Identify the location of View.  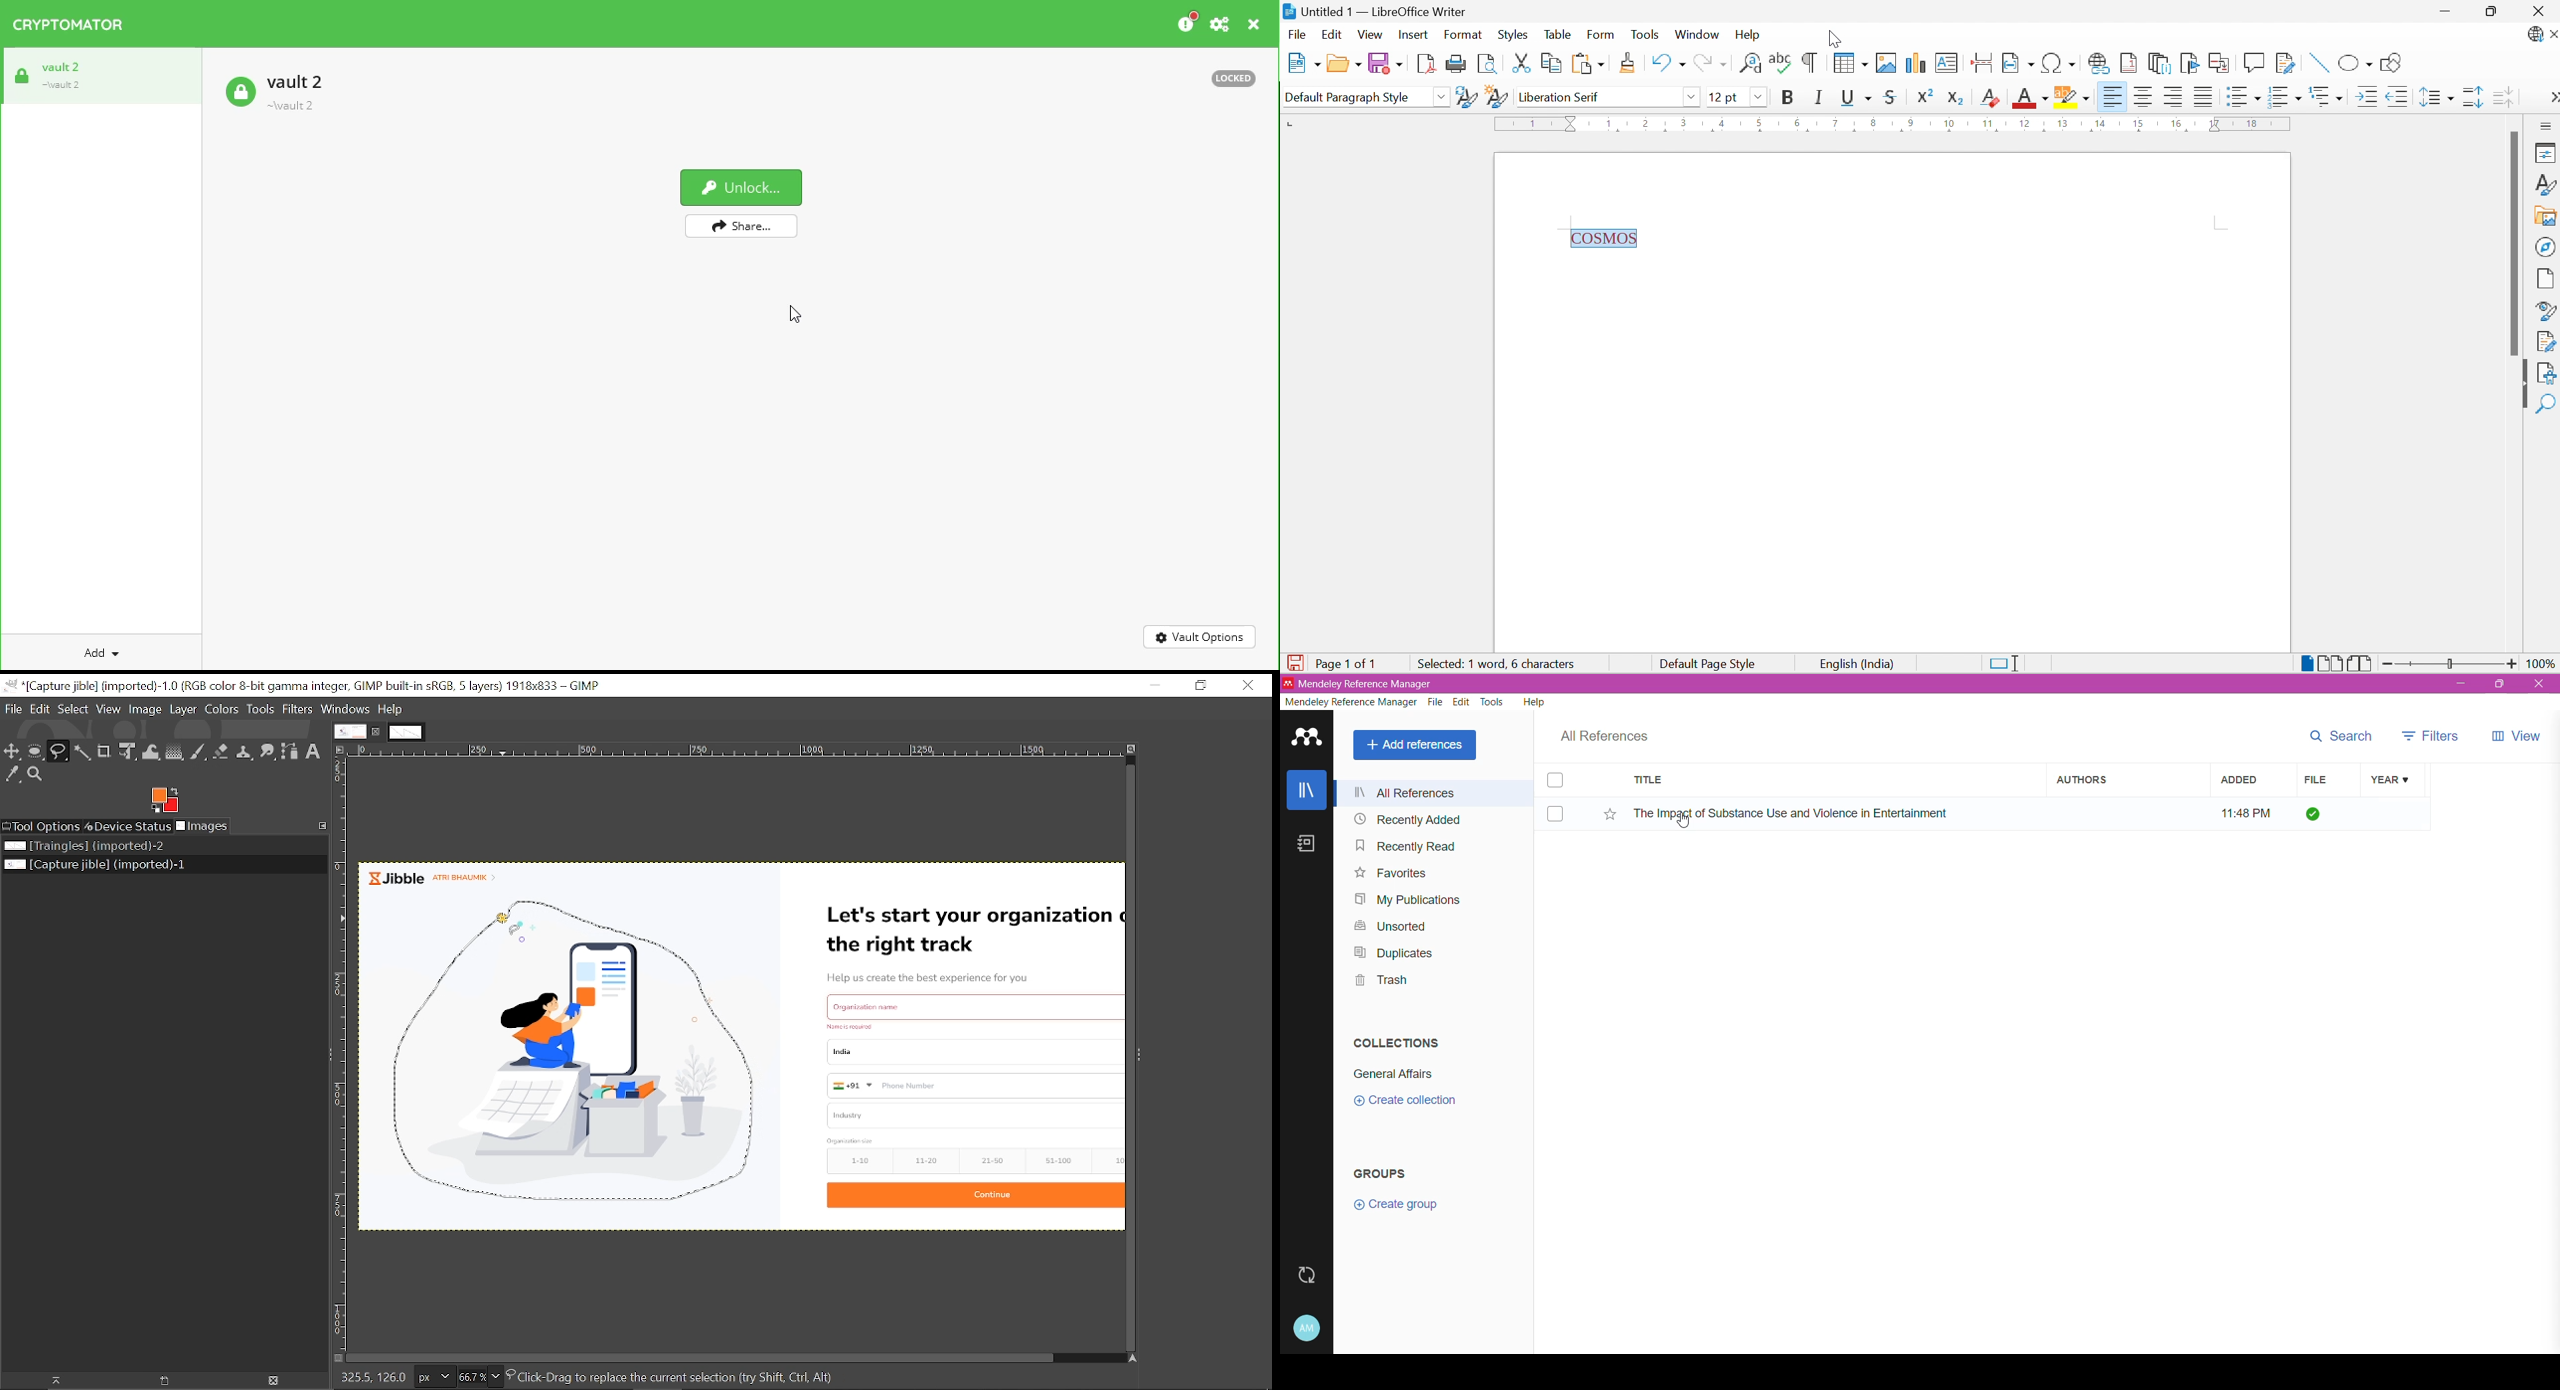
(109, 709).